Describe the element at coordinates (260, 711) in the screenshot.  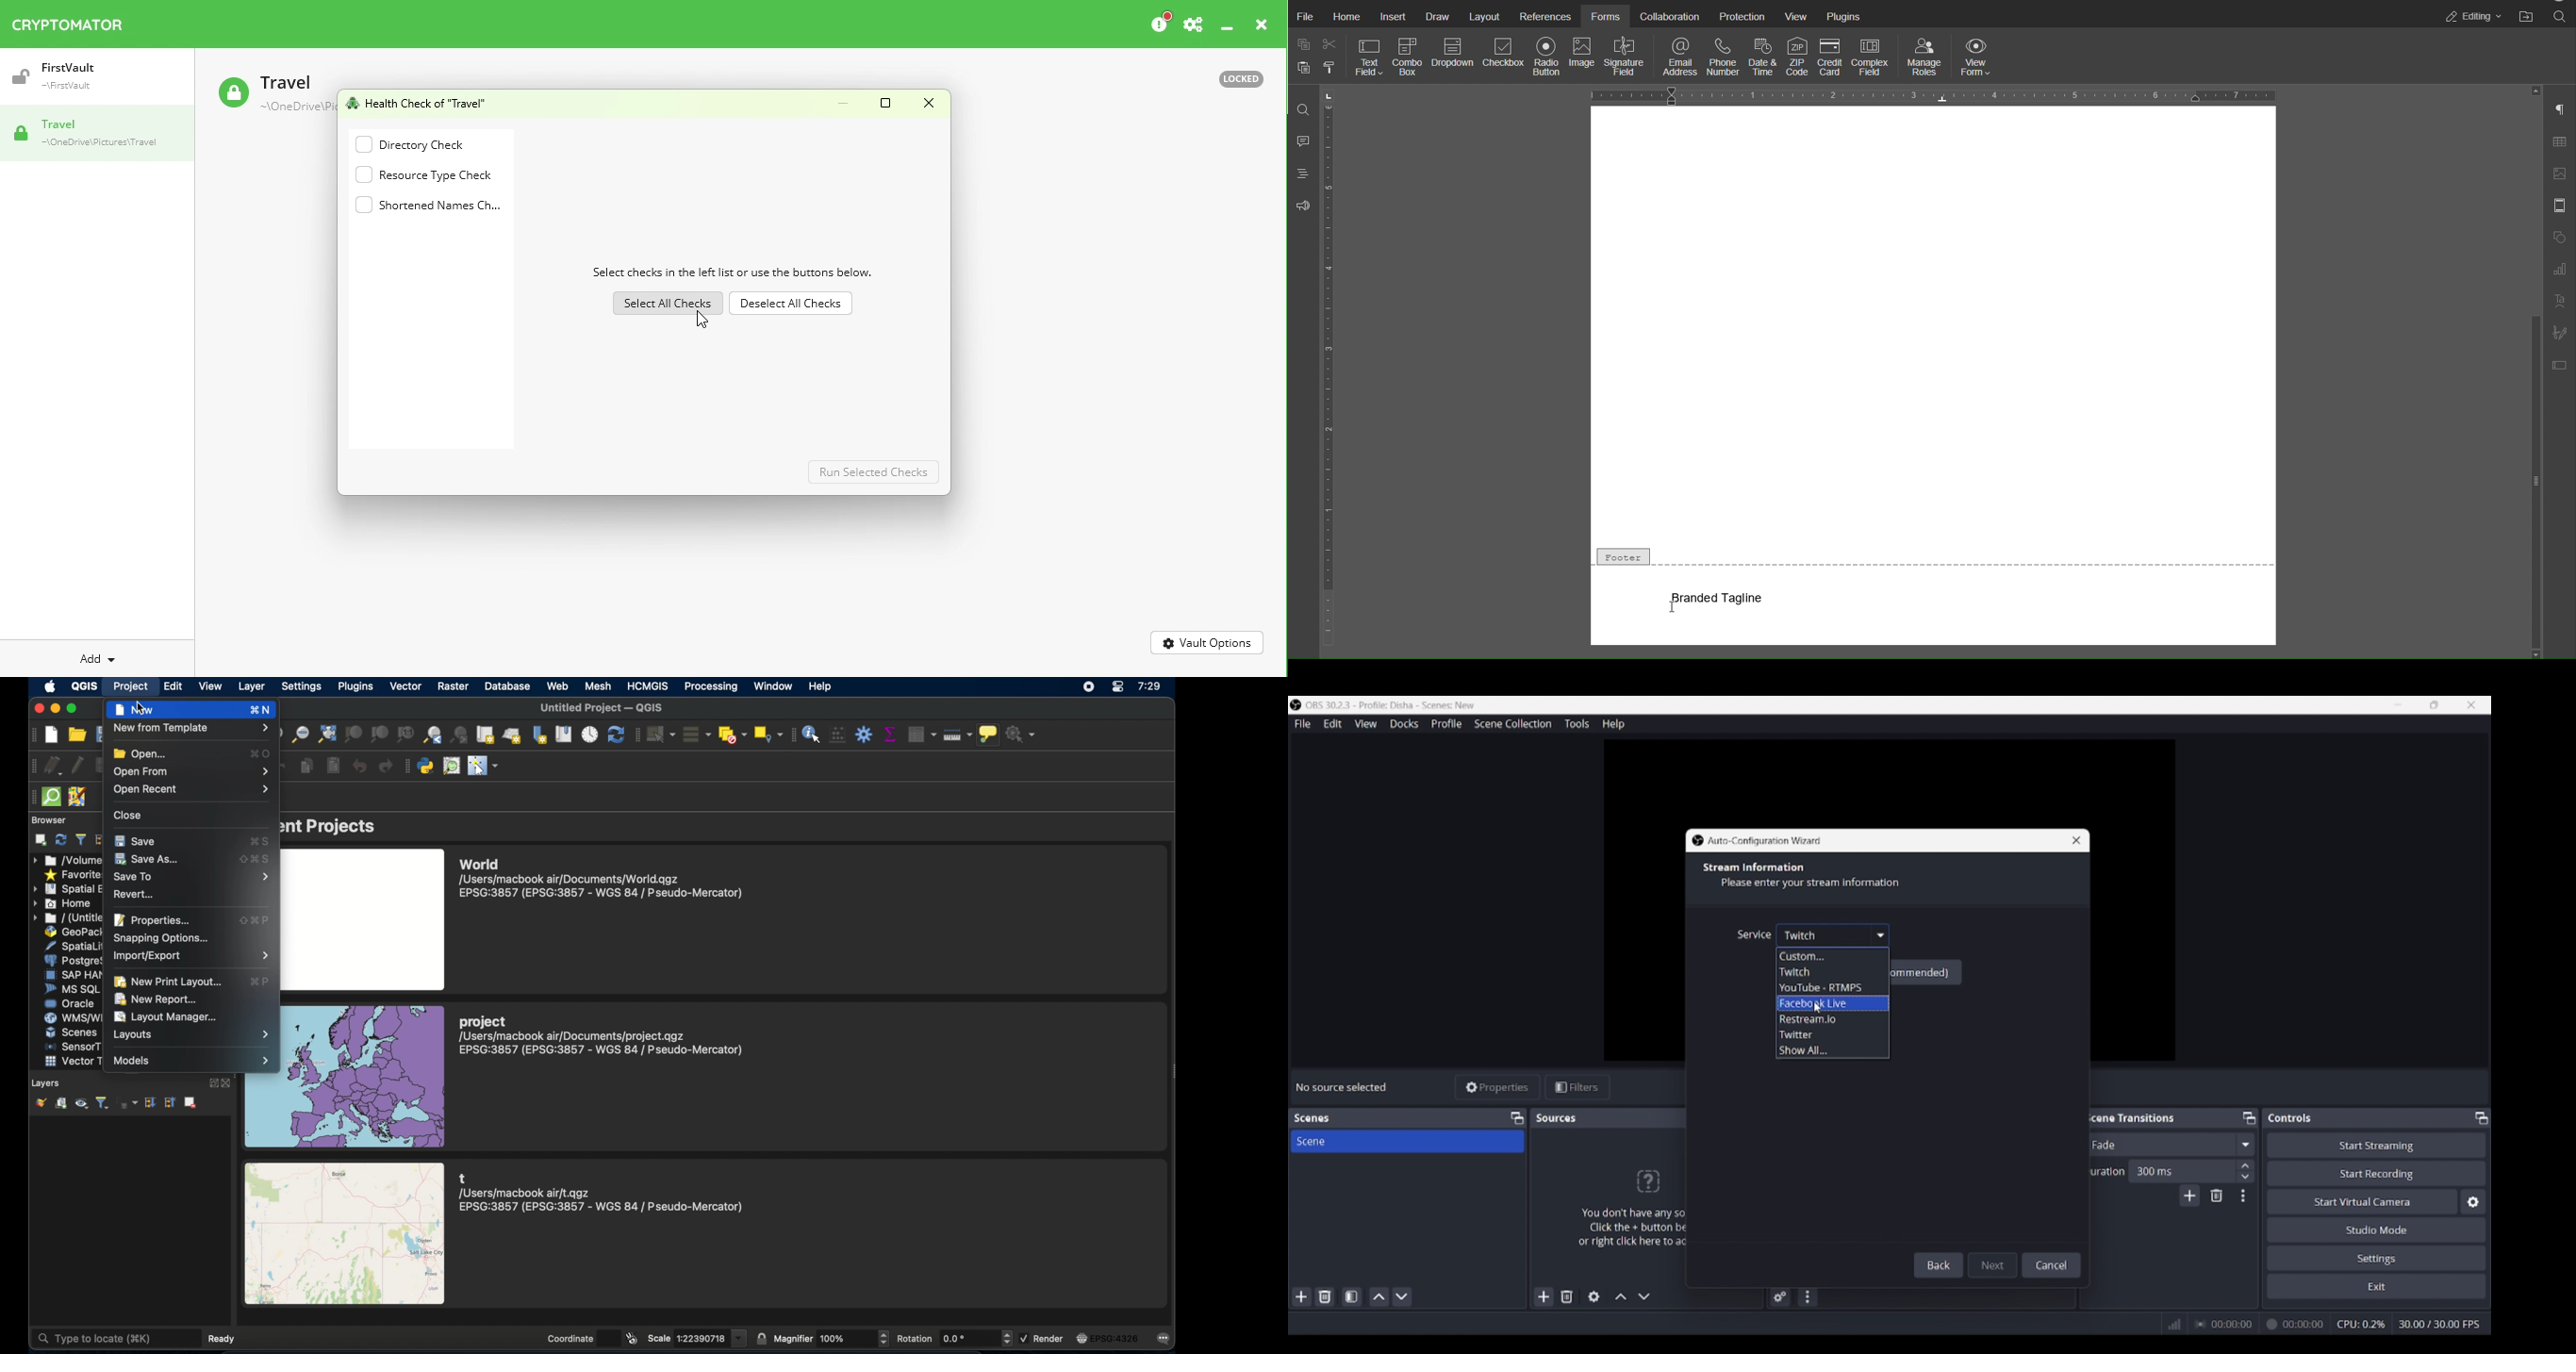
I see `new shortcut` at that location.